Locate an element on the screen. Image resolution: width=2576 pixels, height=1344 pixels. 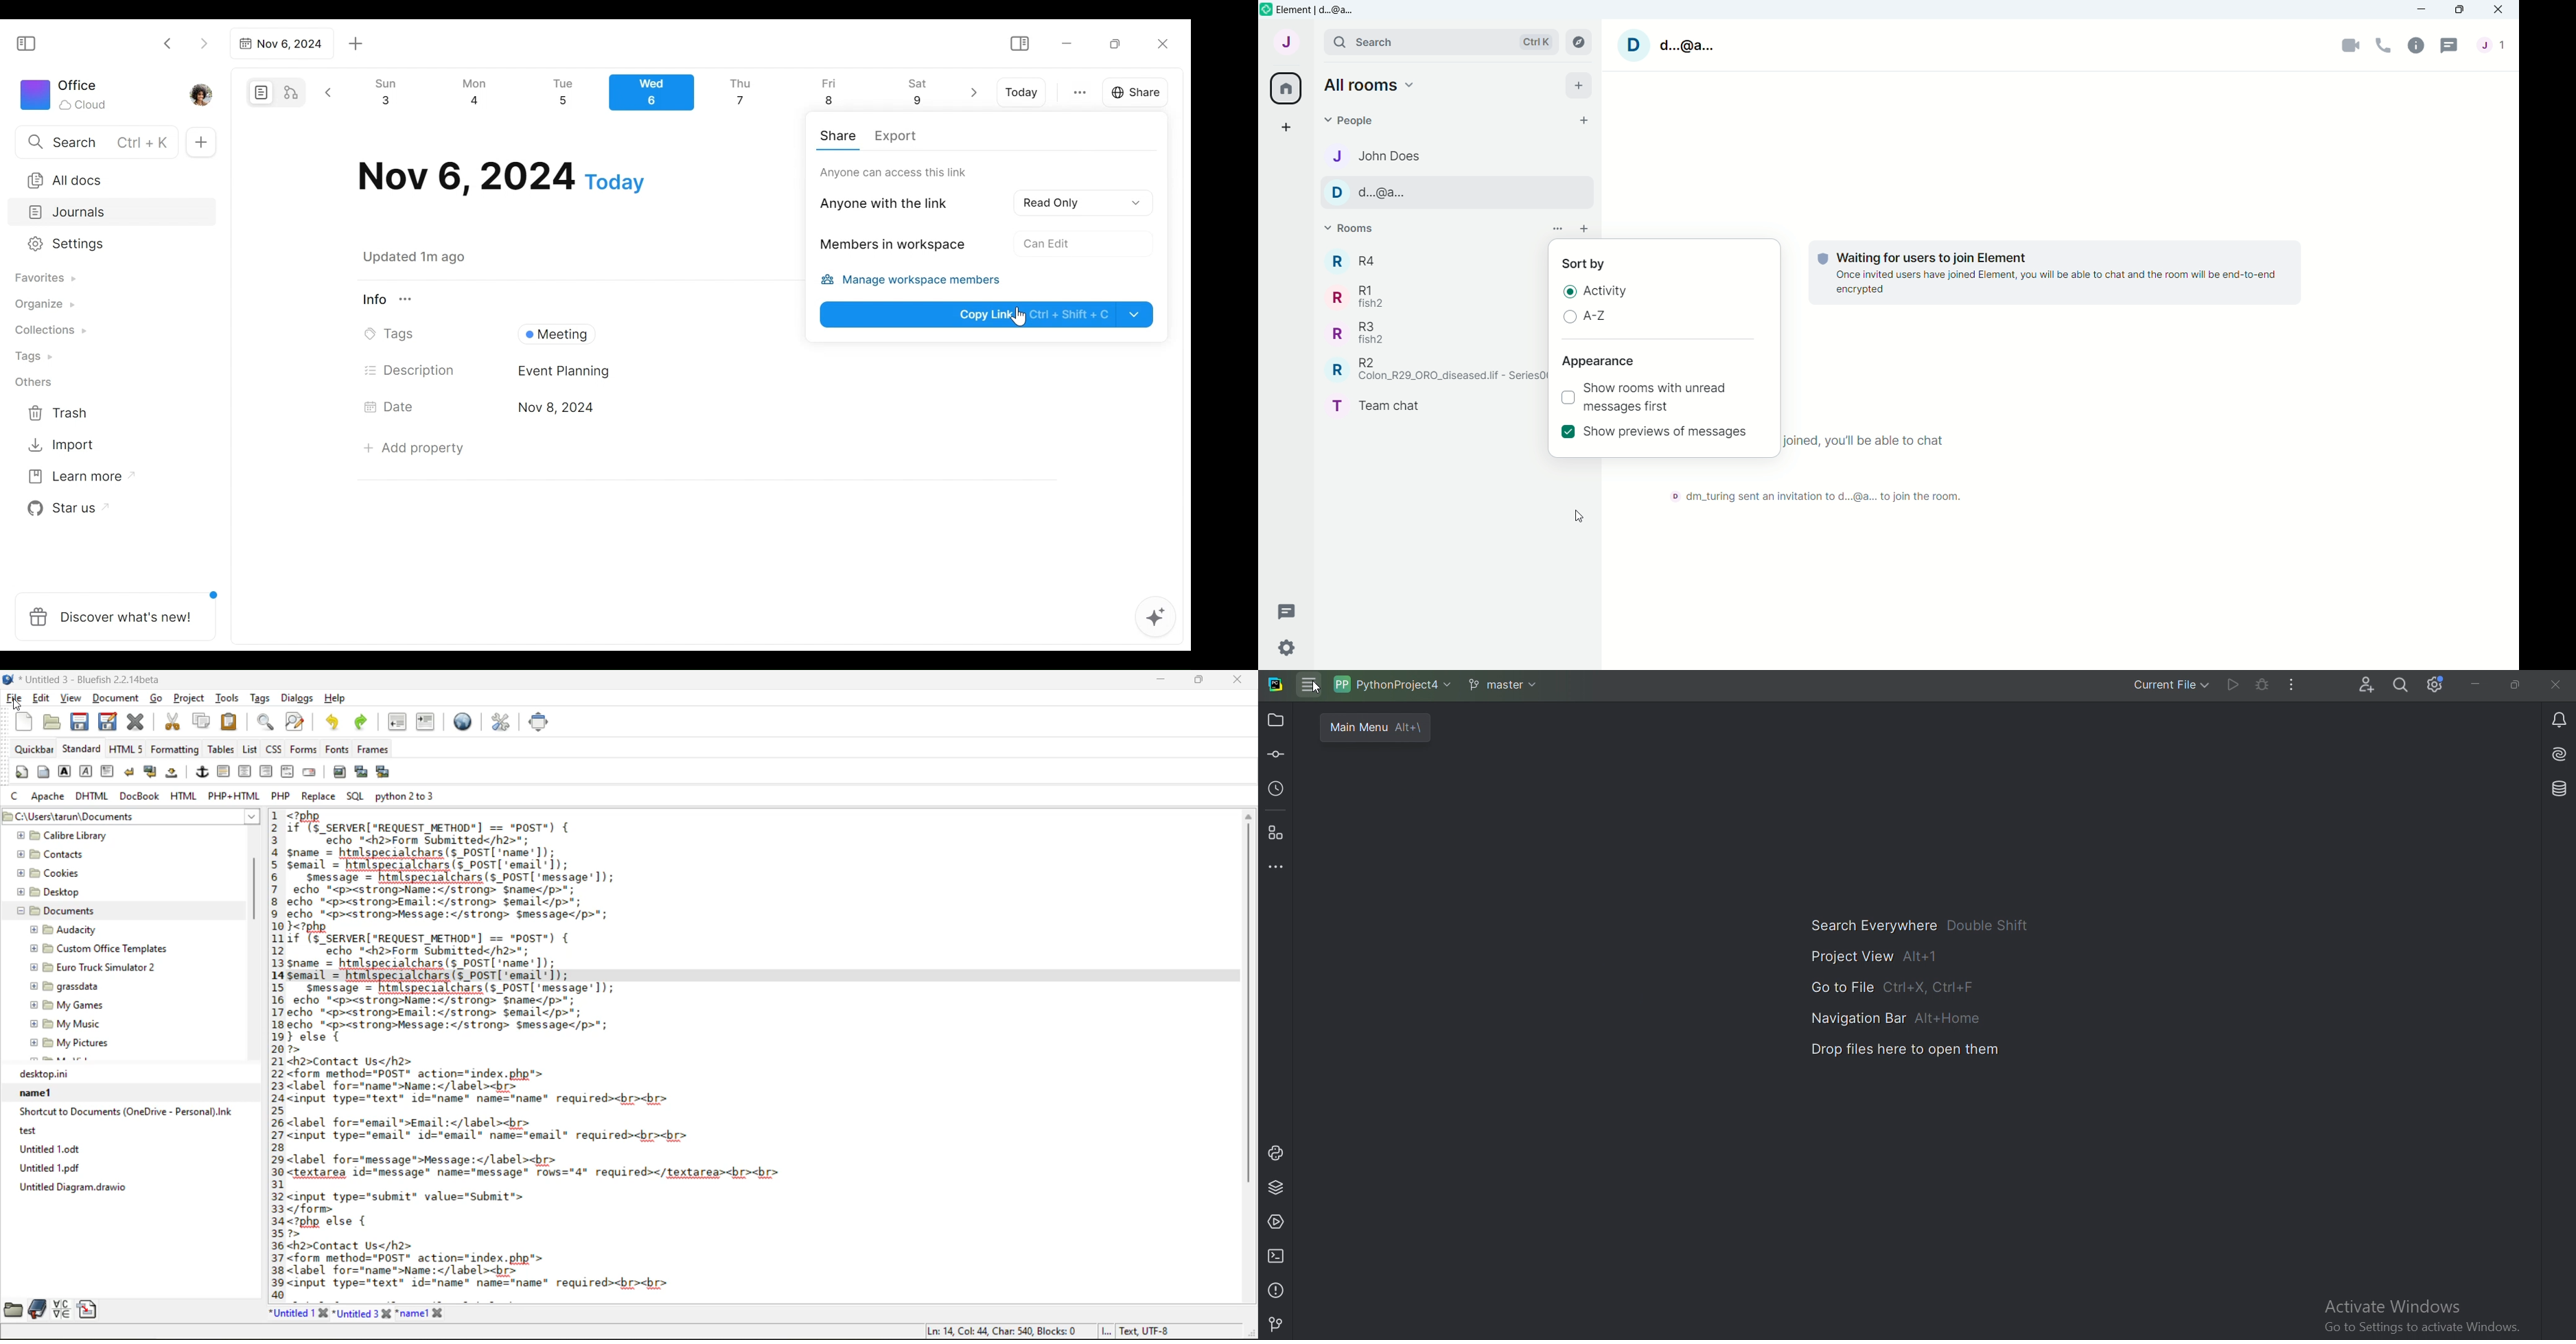
save as is located at coordinates (111, 722).